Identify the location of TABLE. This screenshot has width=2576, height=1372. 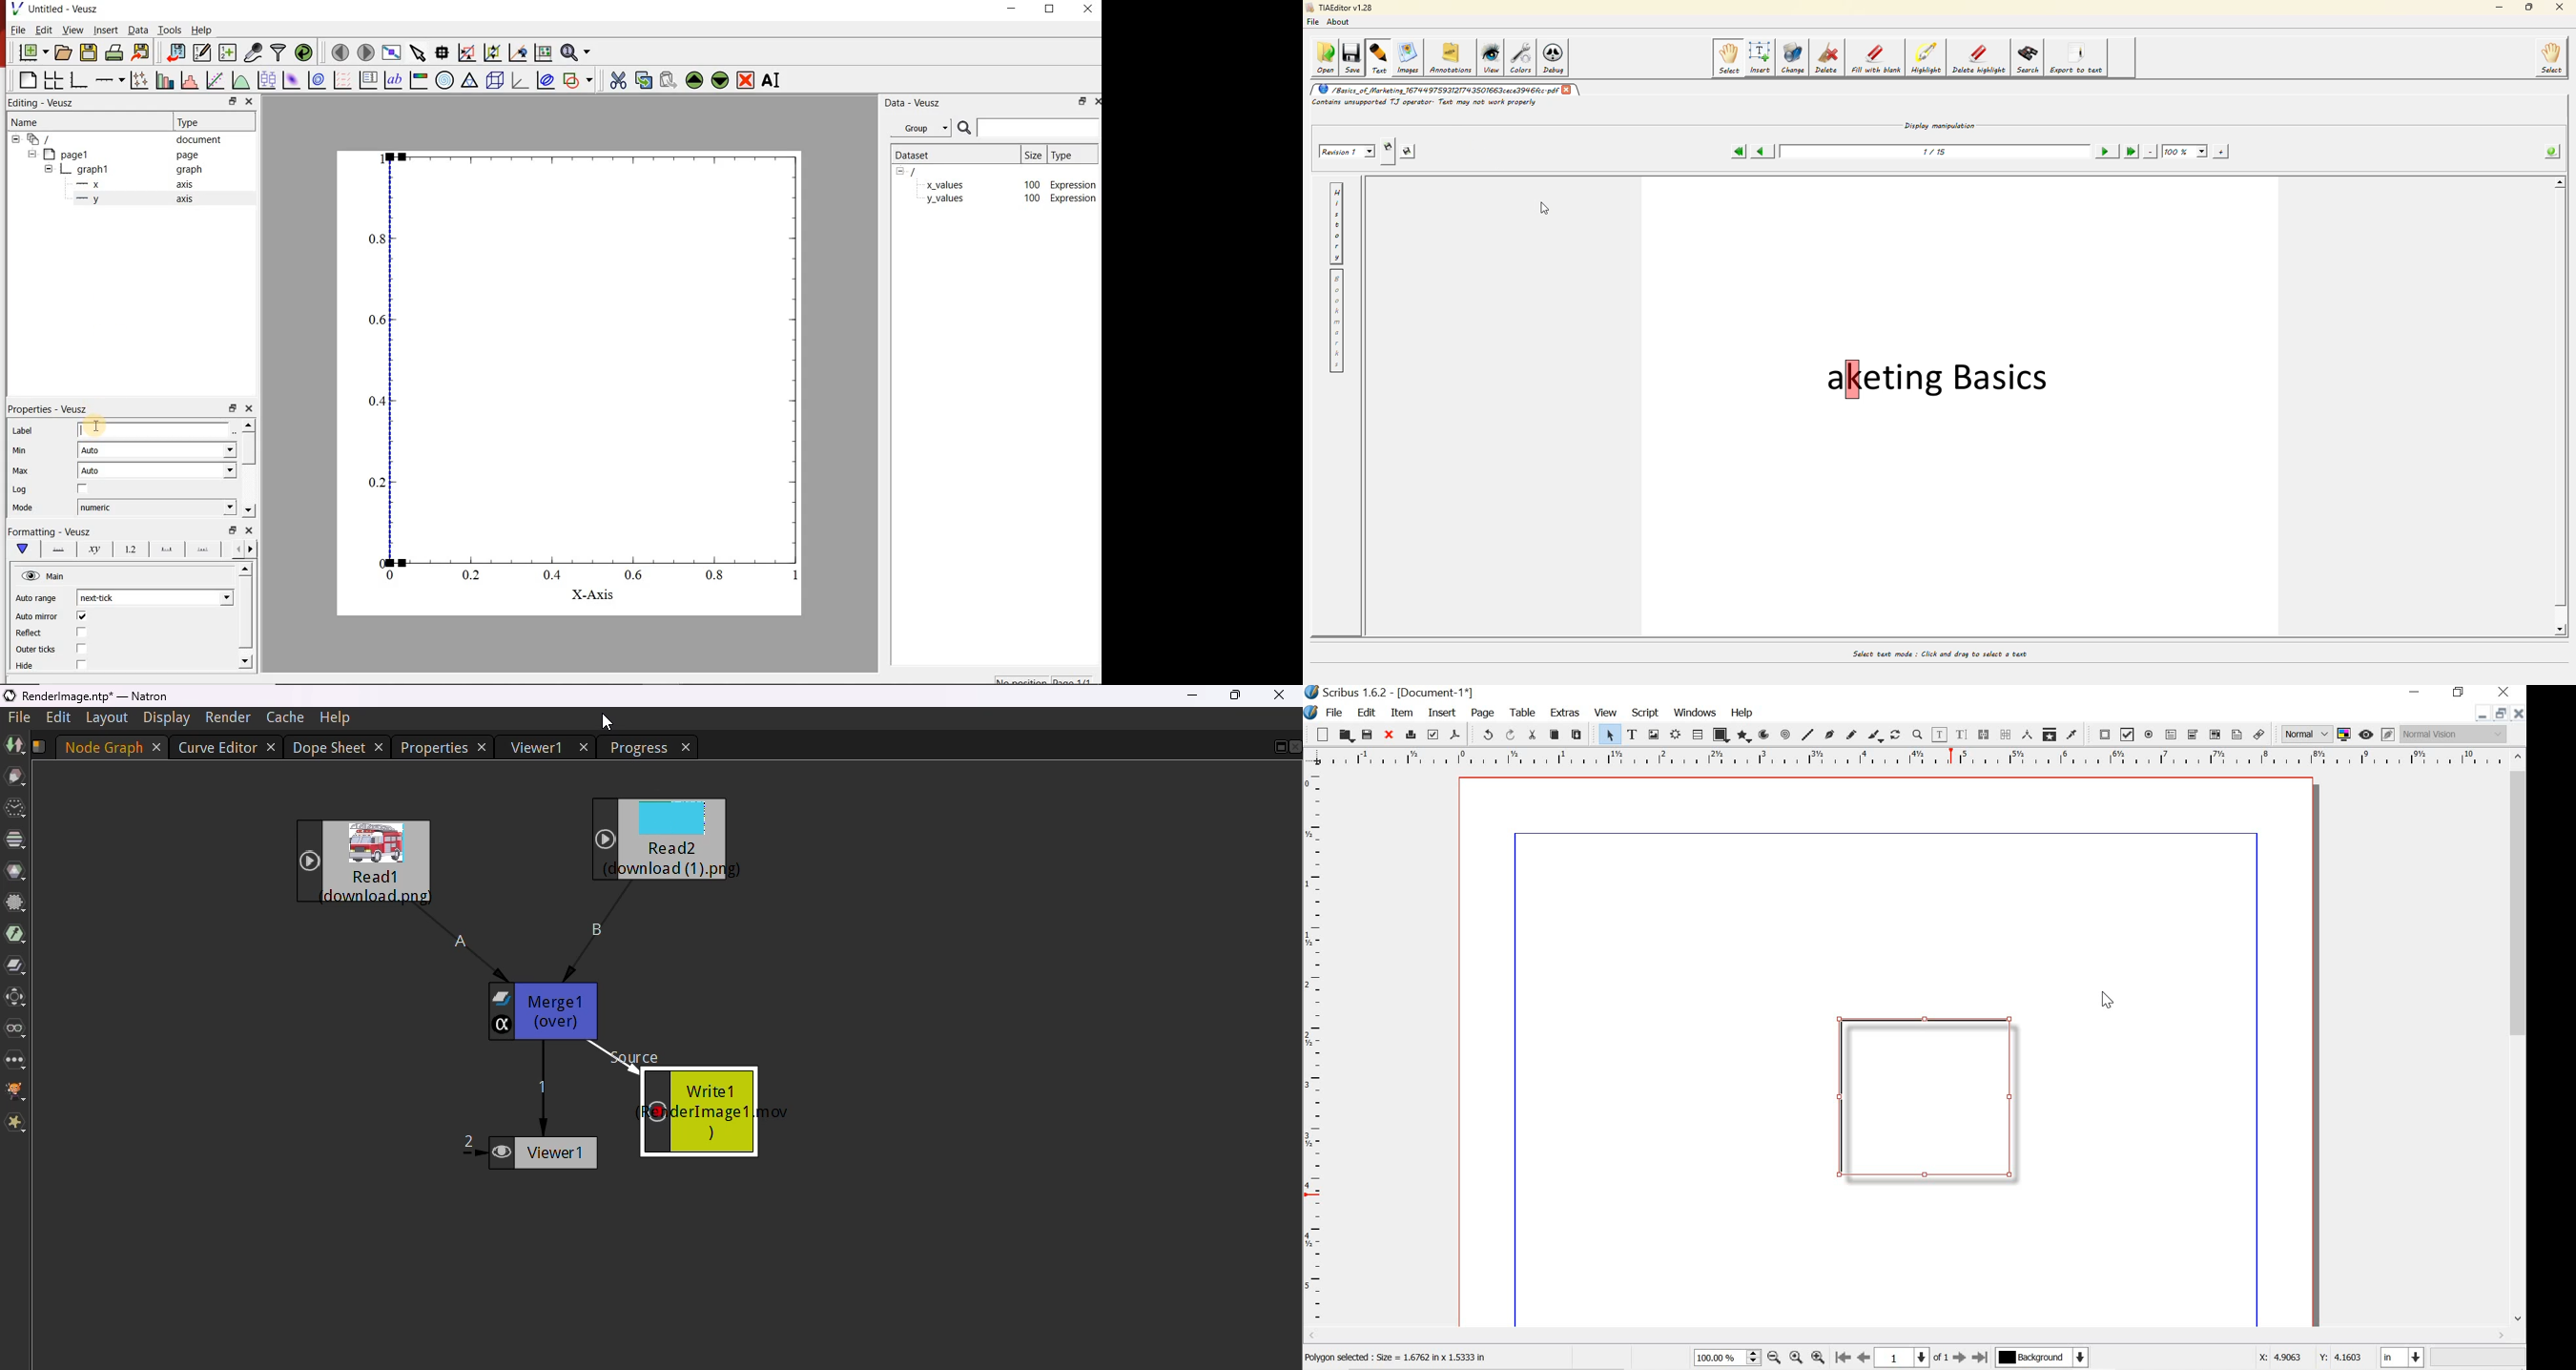
(1521, 711).